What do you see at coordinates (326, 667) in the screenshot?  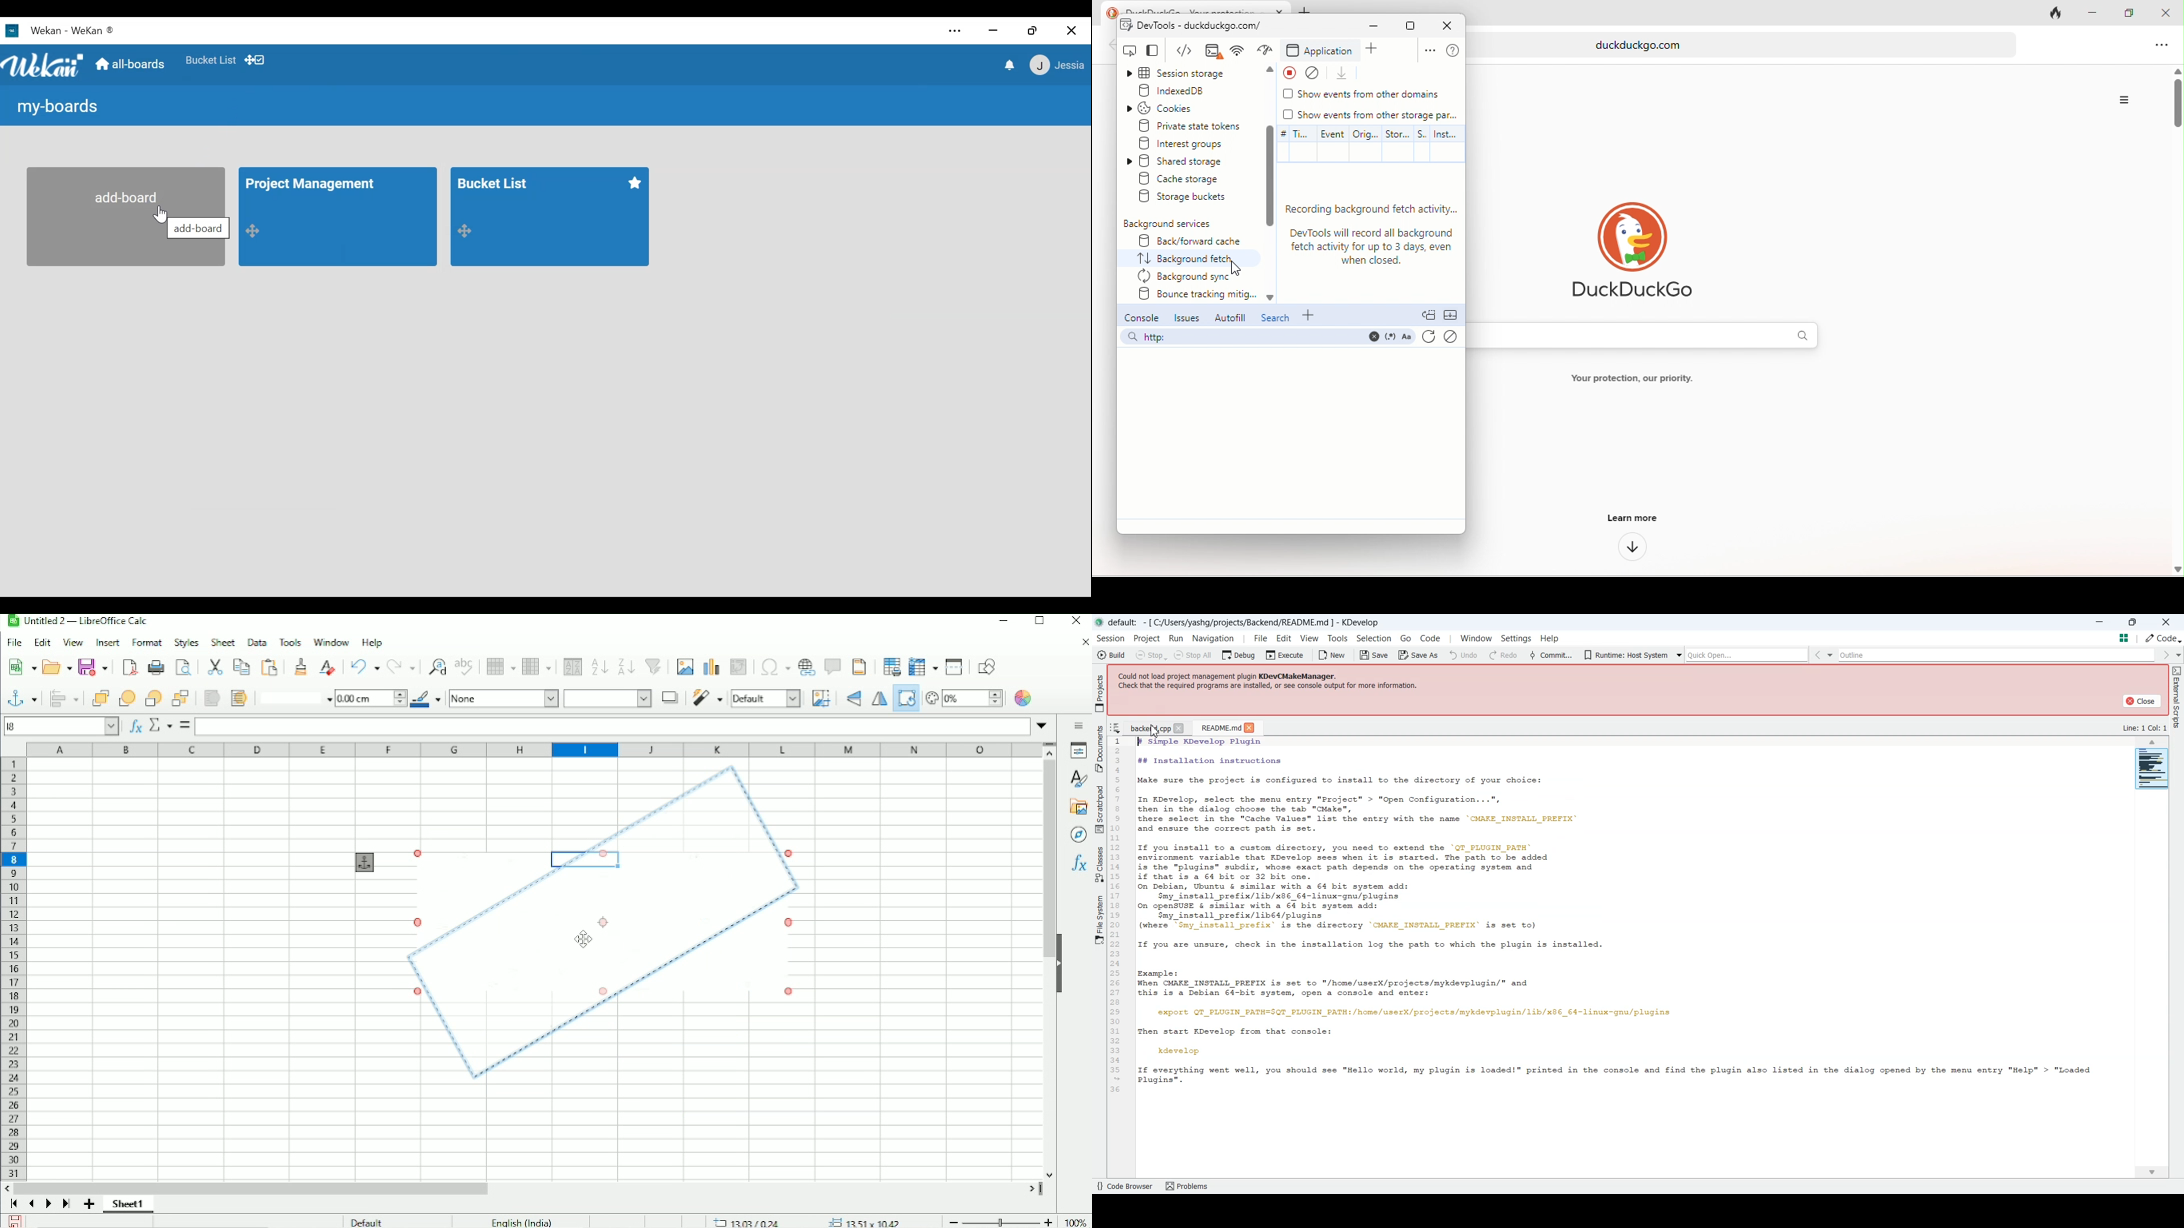 I see `Clear direct formatting` at bounding box center [326, 667].